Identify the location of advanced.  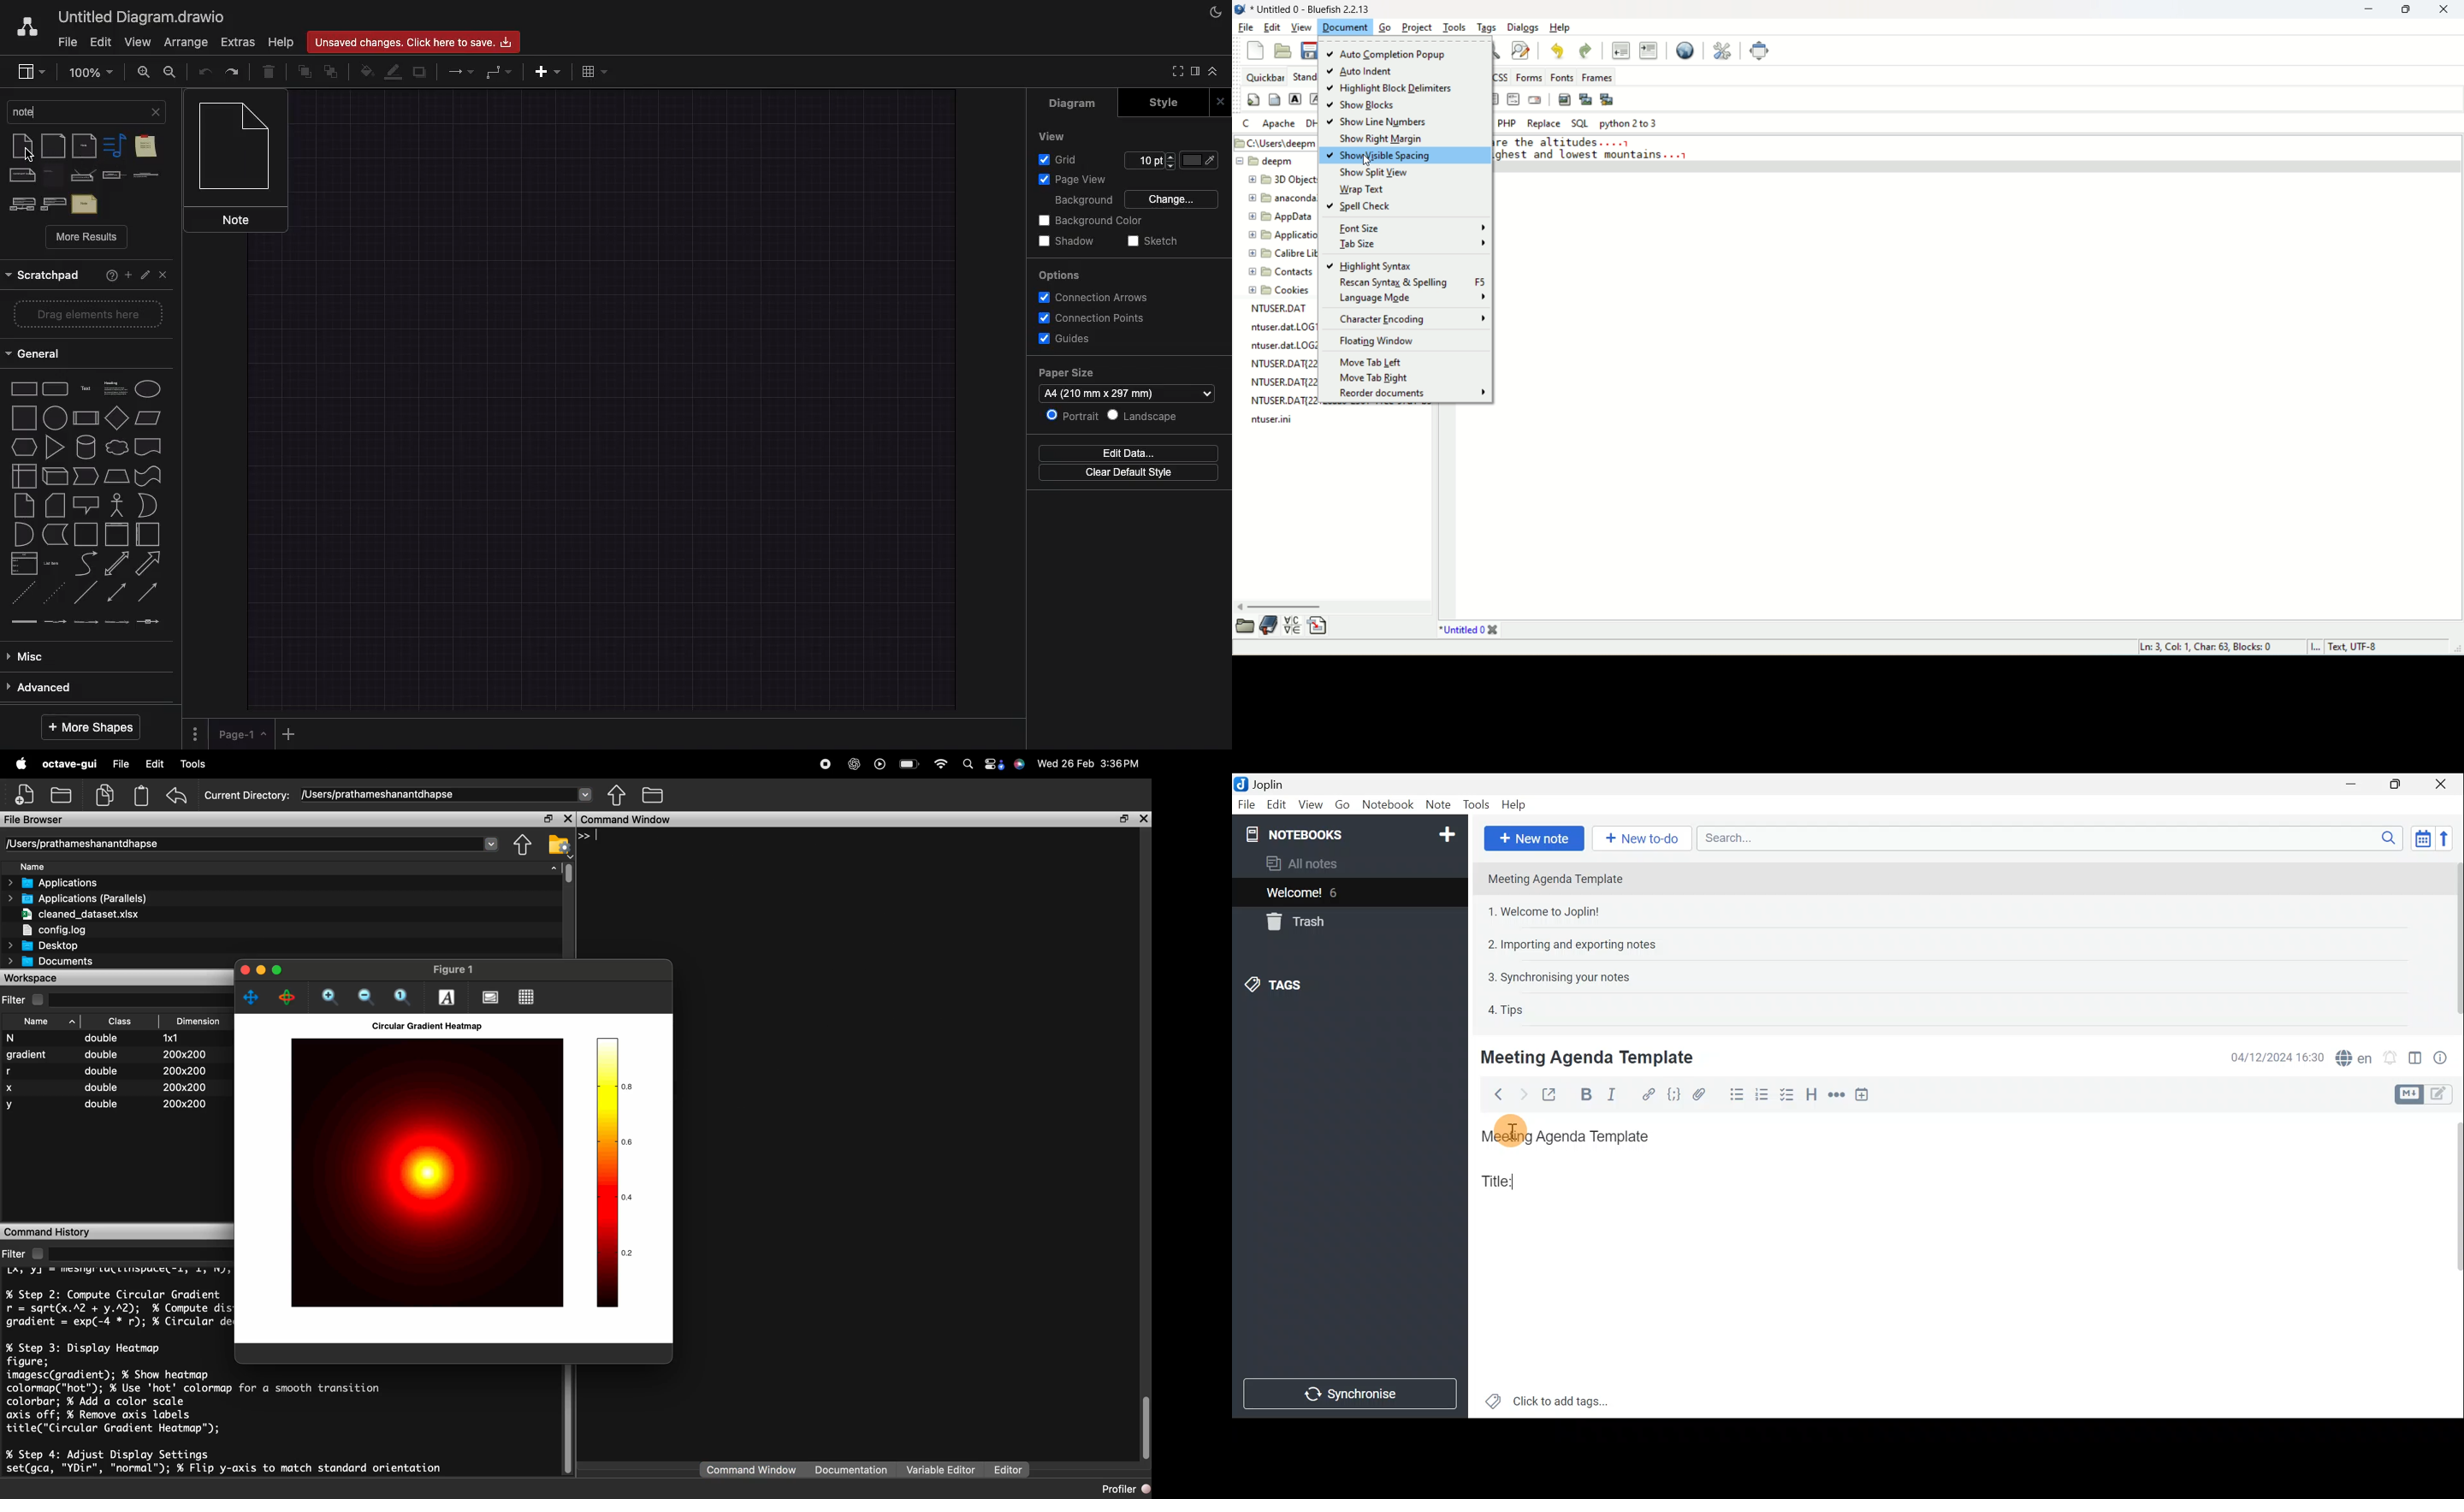
(80, 687).